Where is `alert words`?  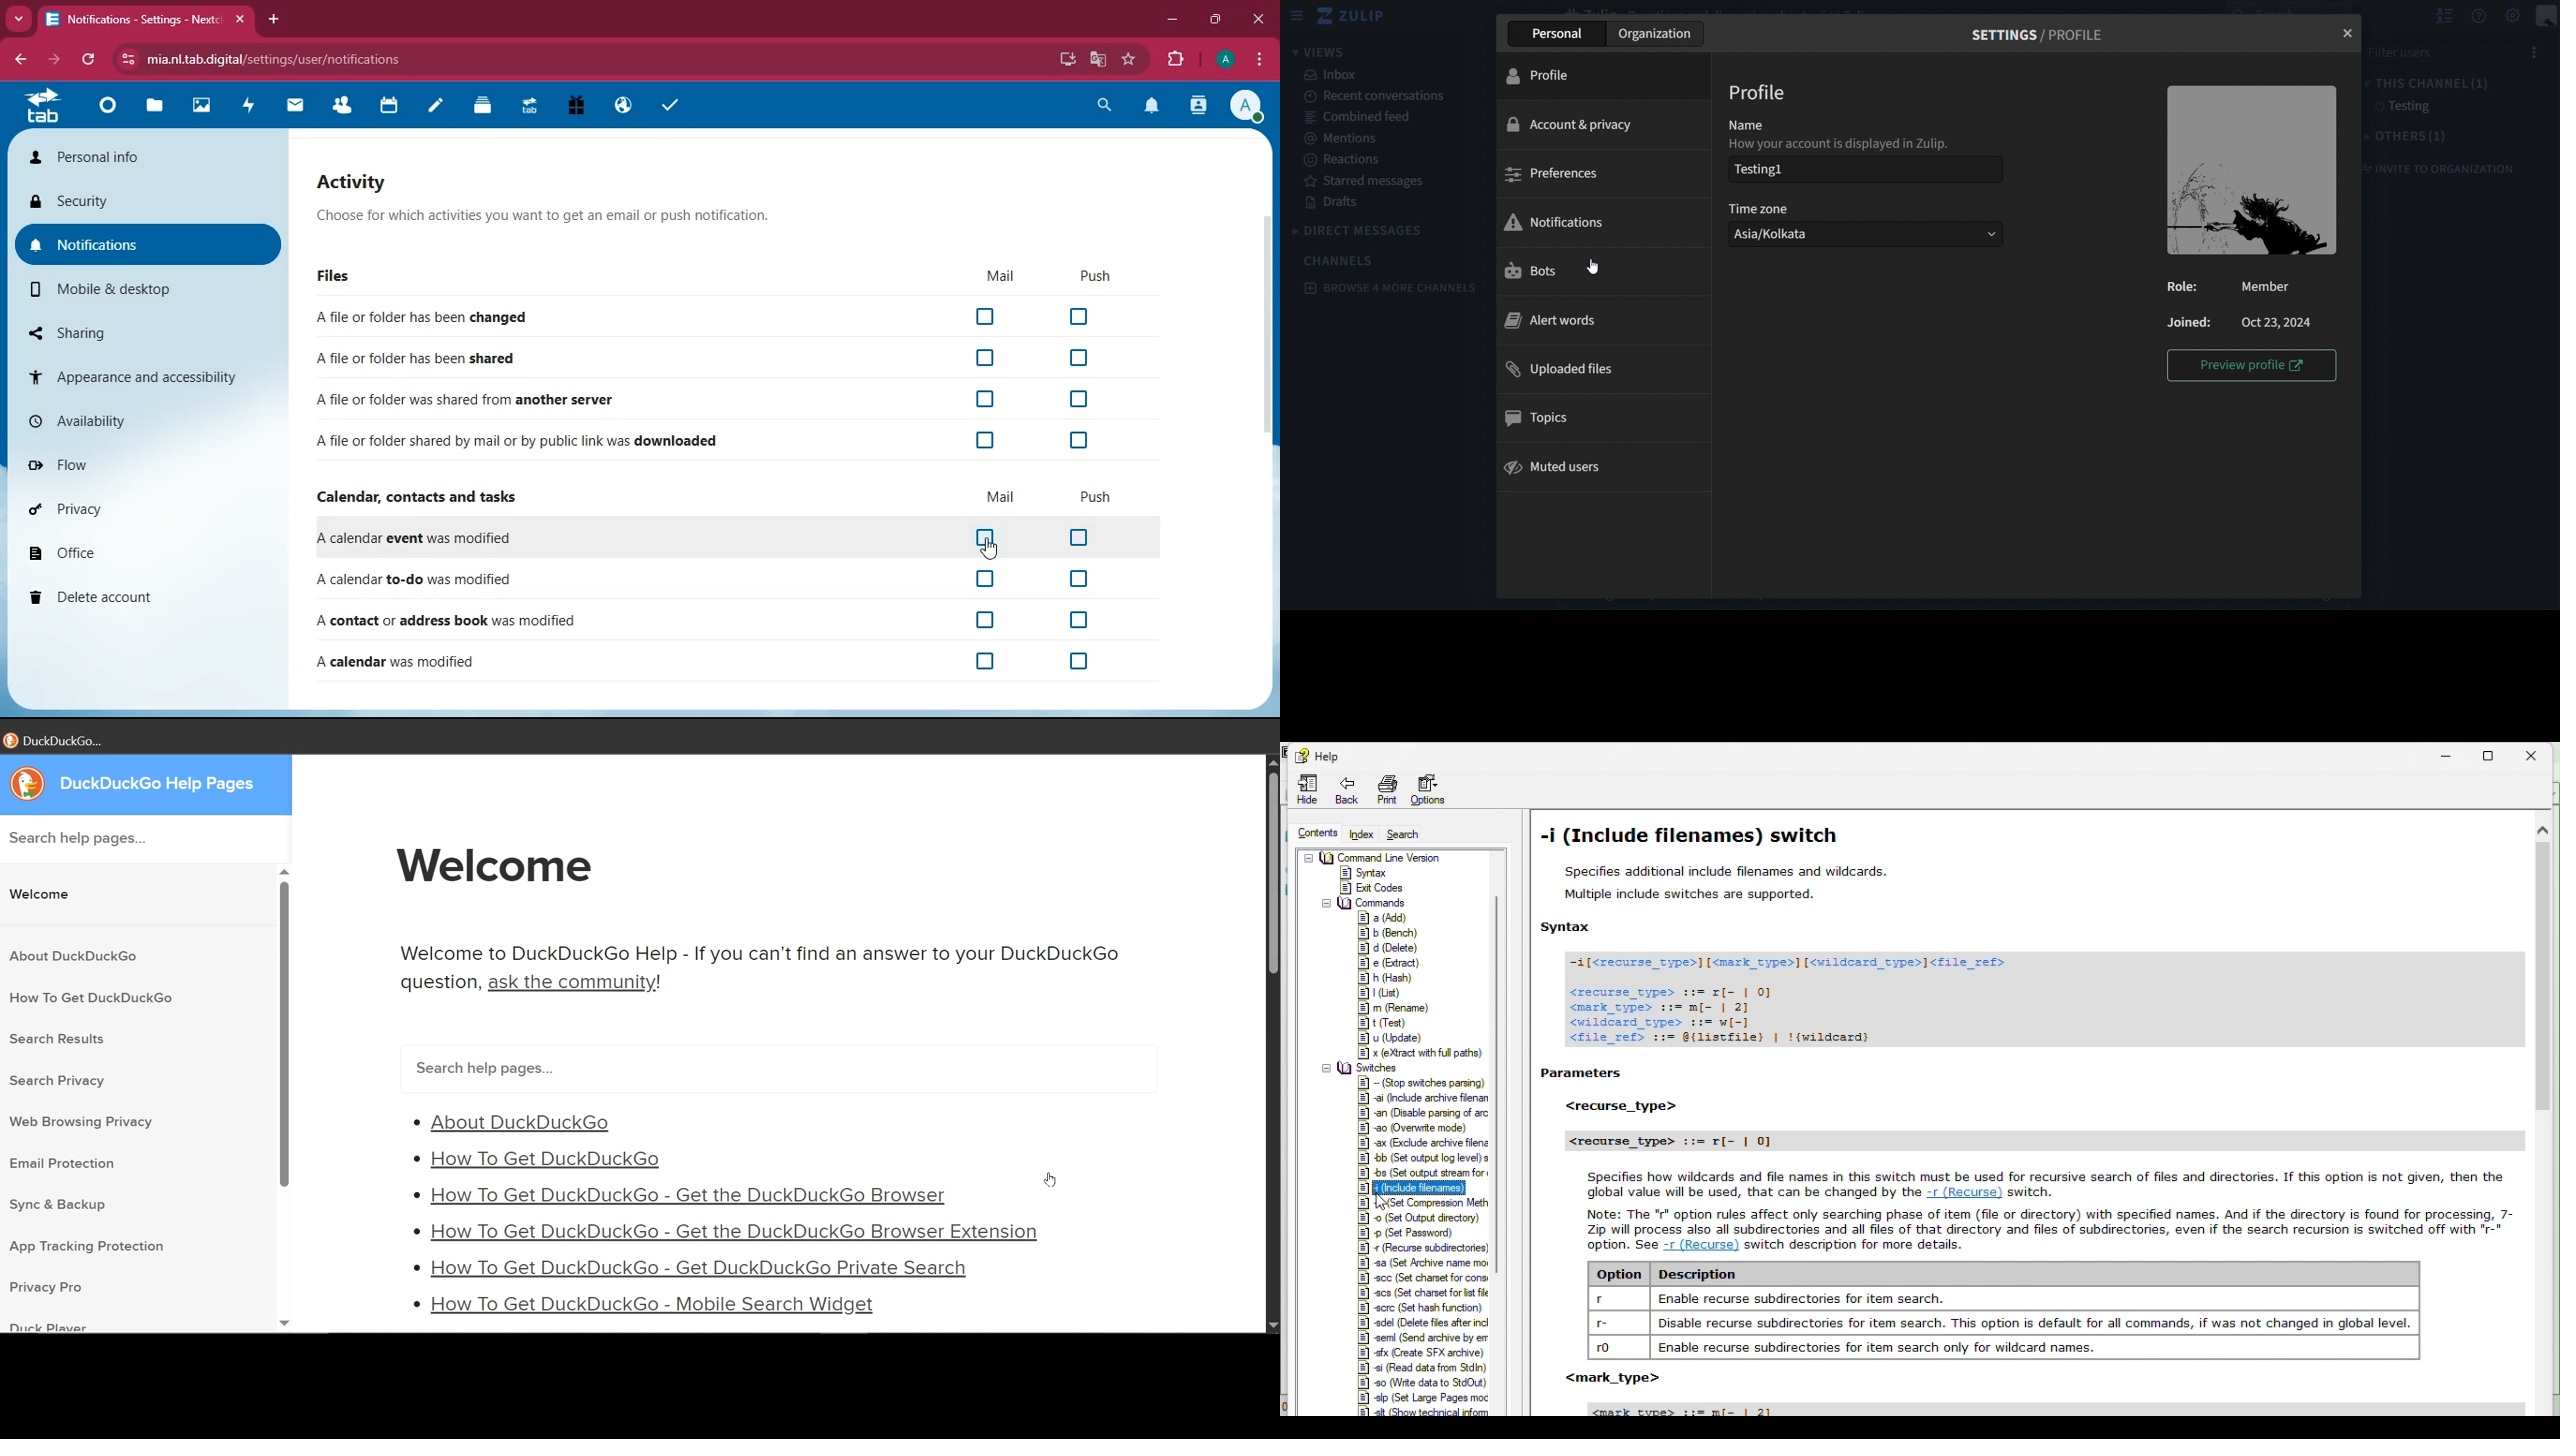
alert words is located at coordinates (1554, 321).